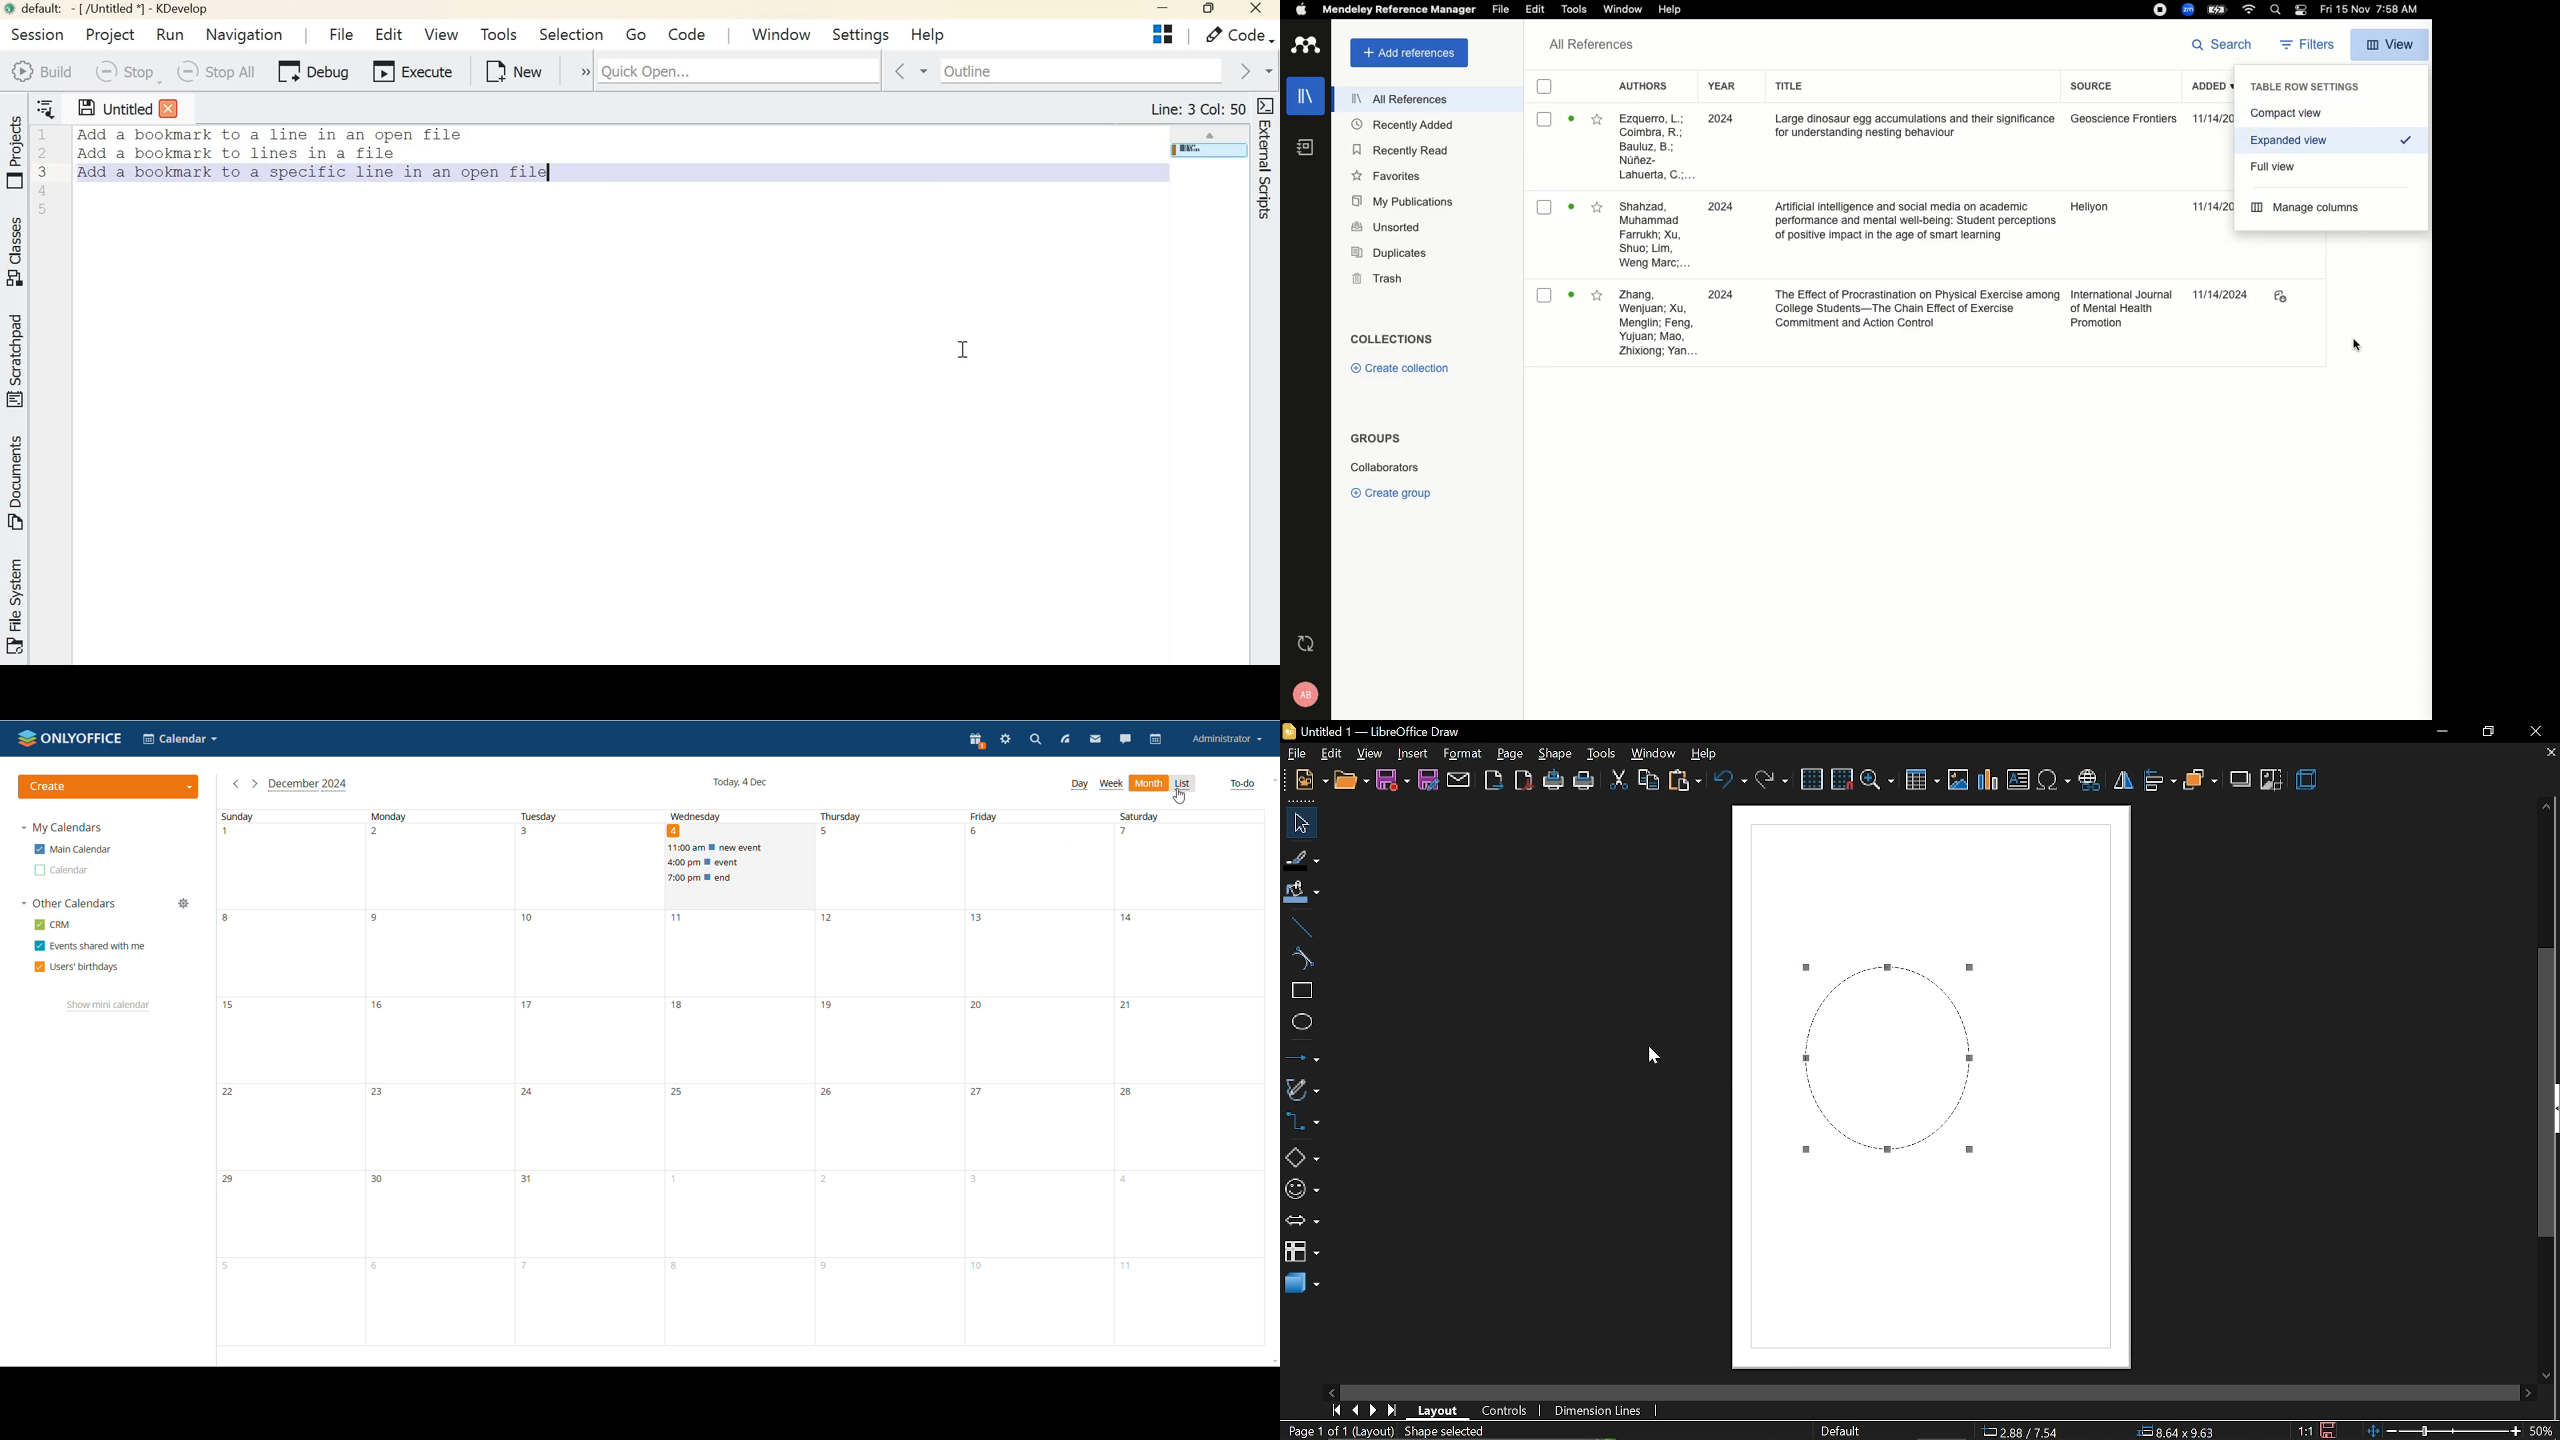 The image size is (2576, 1456). Describe the element at coordinates (1444, 1432) in the screenshot. I see `shape selected` at that location.